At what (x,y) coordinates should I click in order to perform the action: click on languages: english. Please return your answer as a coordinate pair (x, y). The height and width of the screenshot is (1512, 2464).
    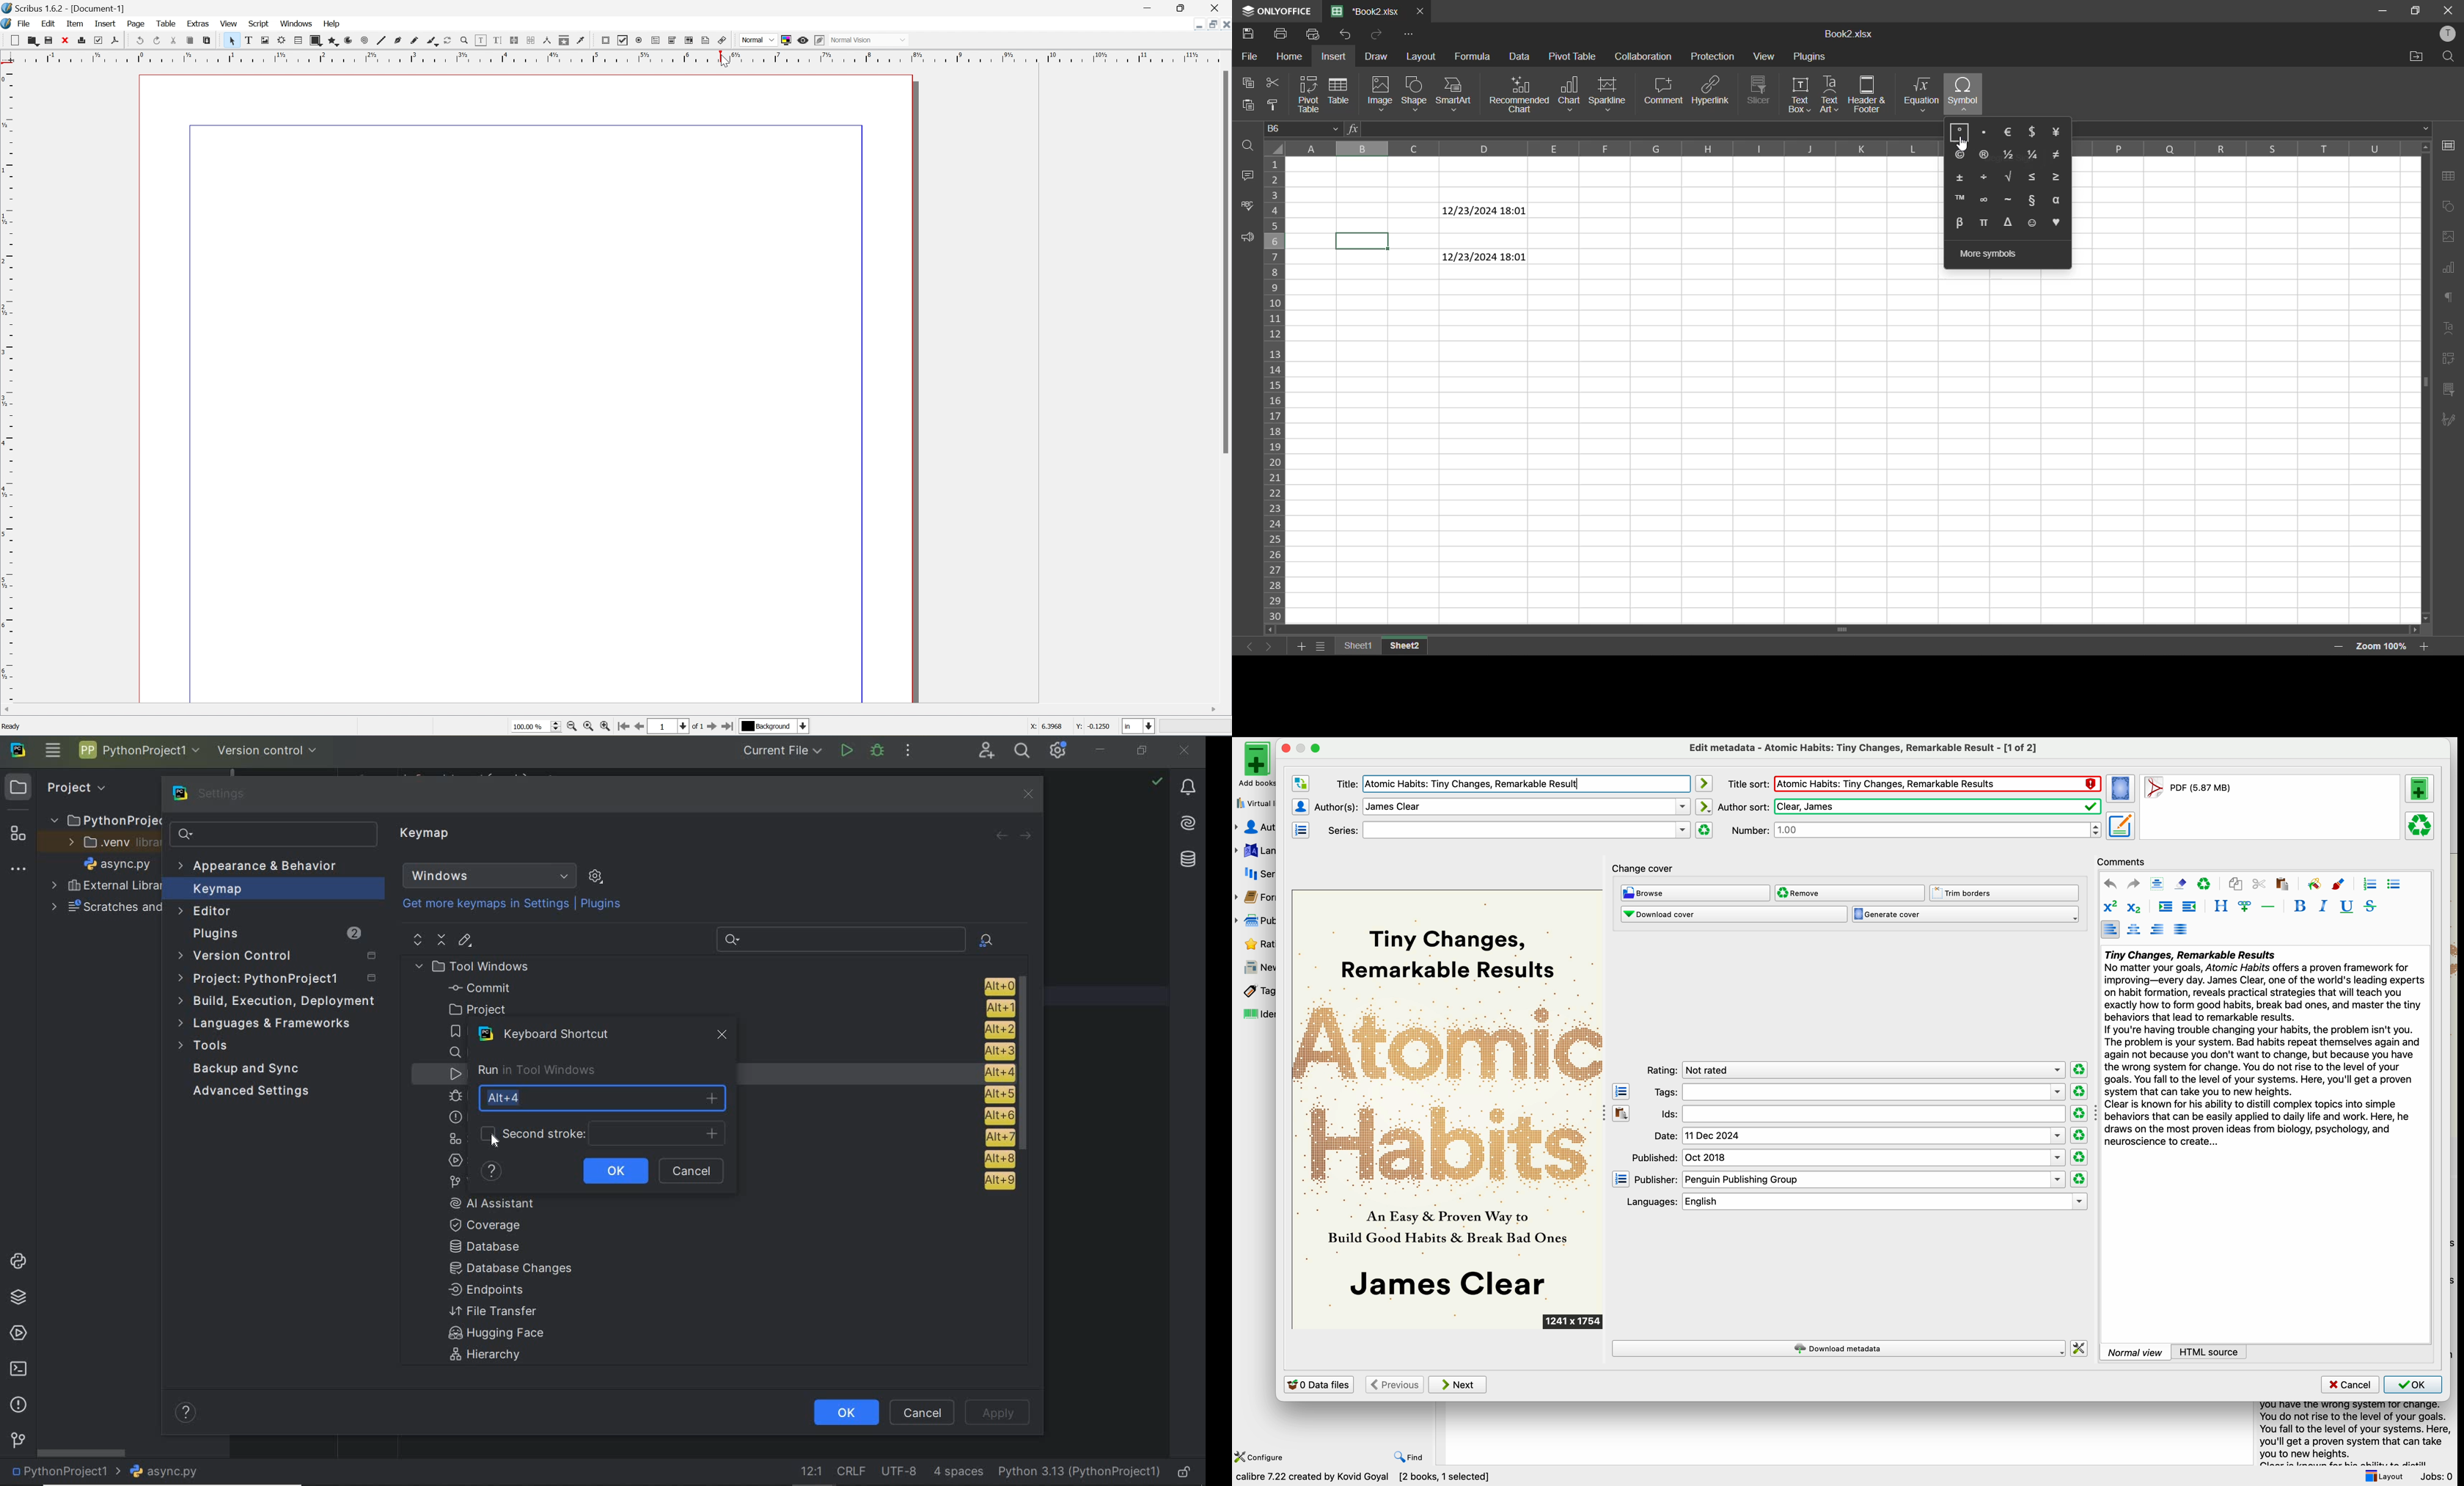
    Looking at the image, I should click on (1852, 1202).